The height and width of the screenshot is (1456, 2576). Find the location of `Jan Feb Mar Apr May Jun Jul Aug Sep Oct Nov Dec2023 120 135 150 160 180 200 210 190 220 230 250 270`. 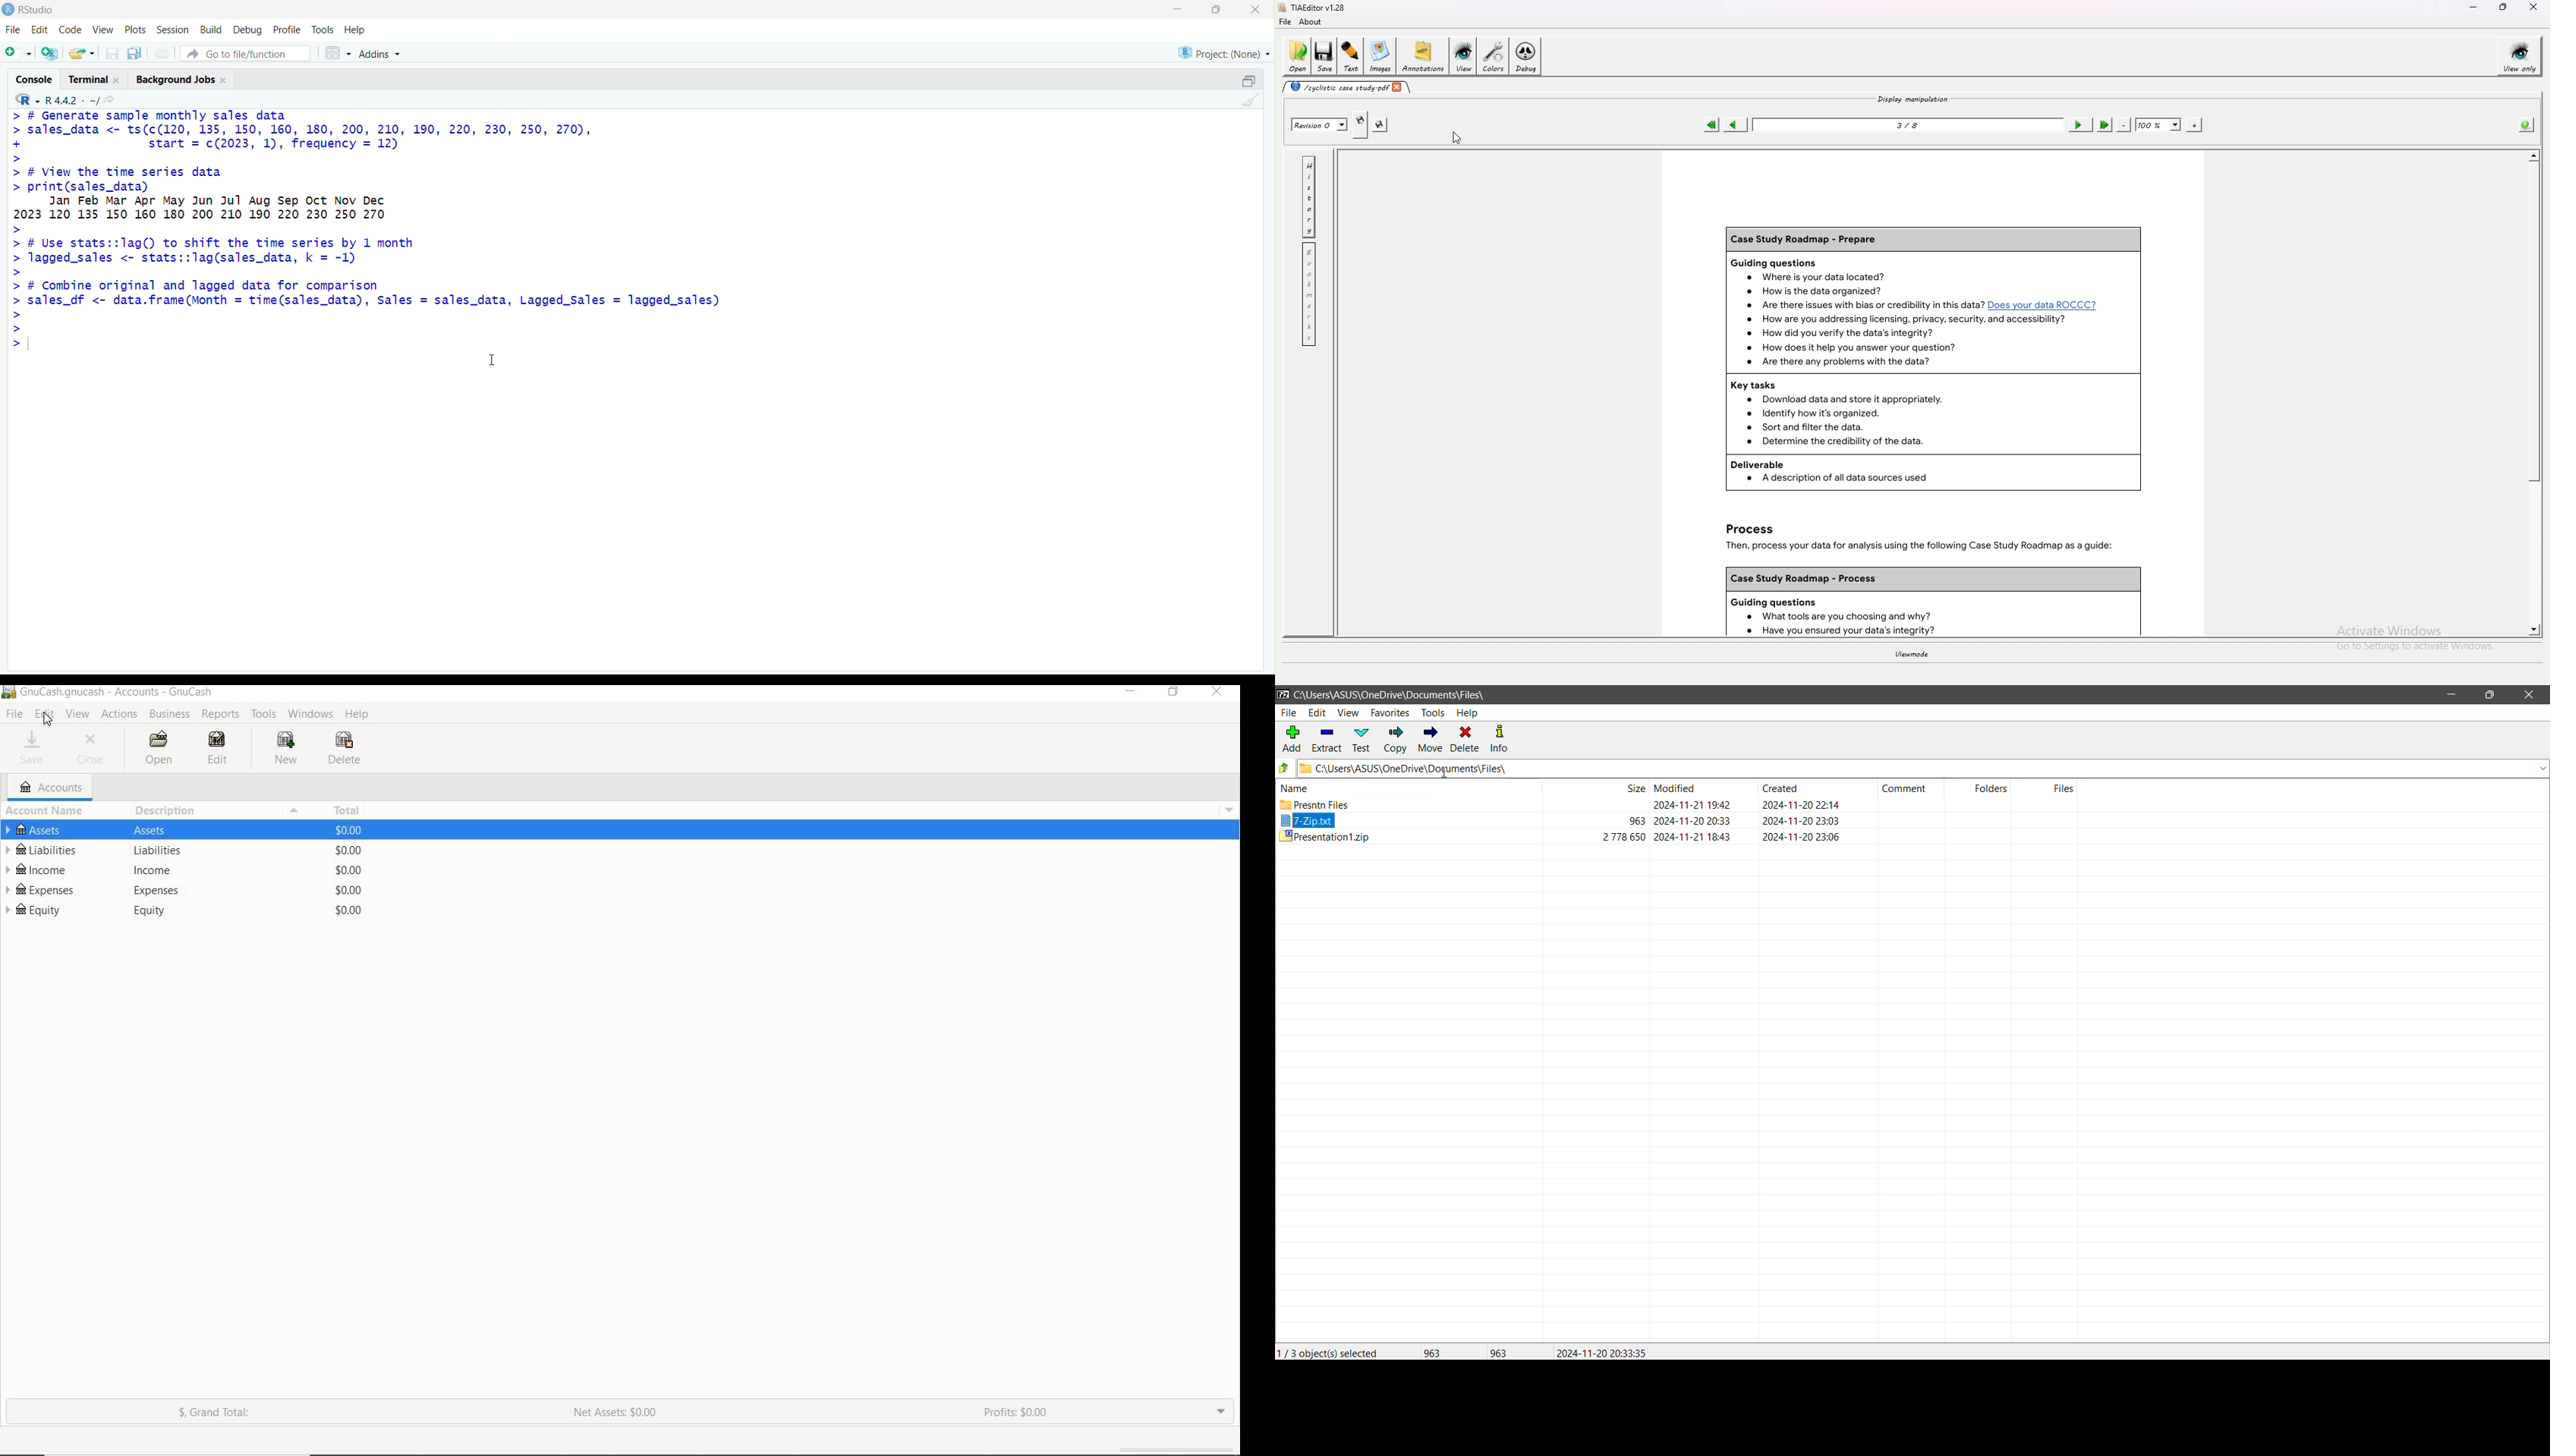

Jan Feb Mar Apr May Jun Jul Aug Sep Oct Nov Dec2023 120 135 150 160 180 200 210 190 220 230 250 270 is located at coordinates (244, 209).